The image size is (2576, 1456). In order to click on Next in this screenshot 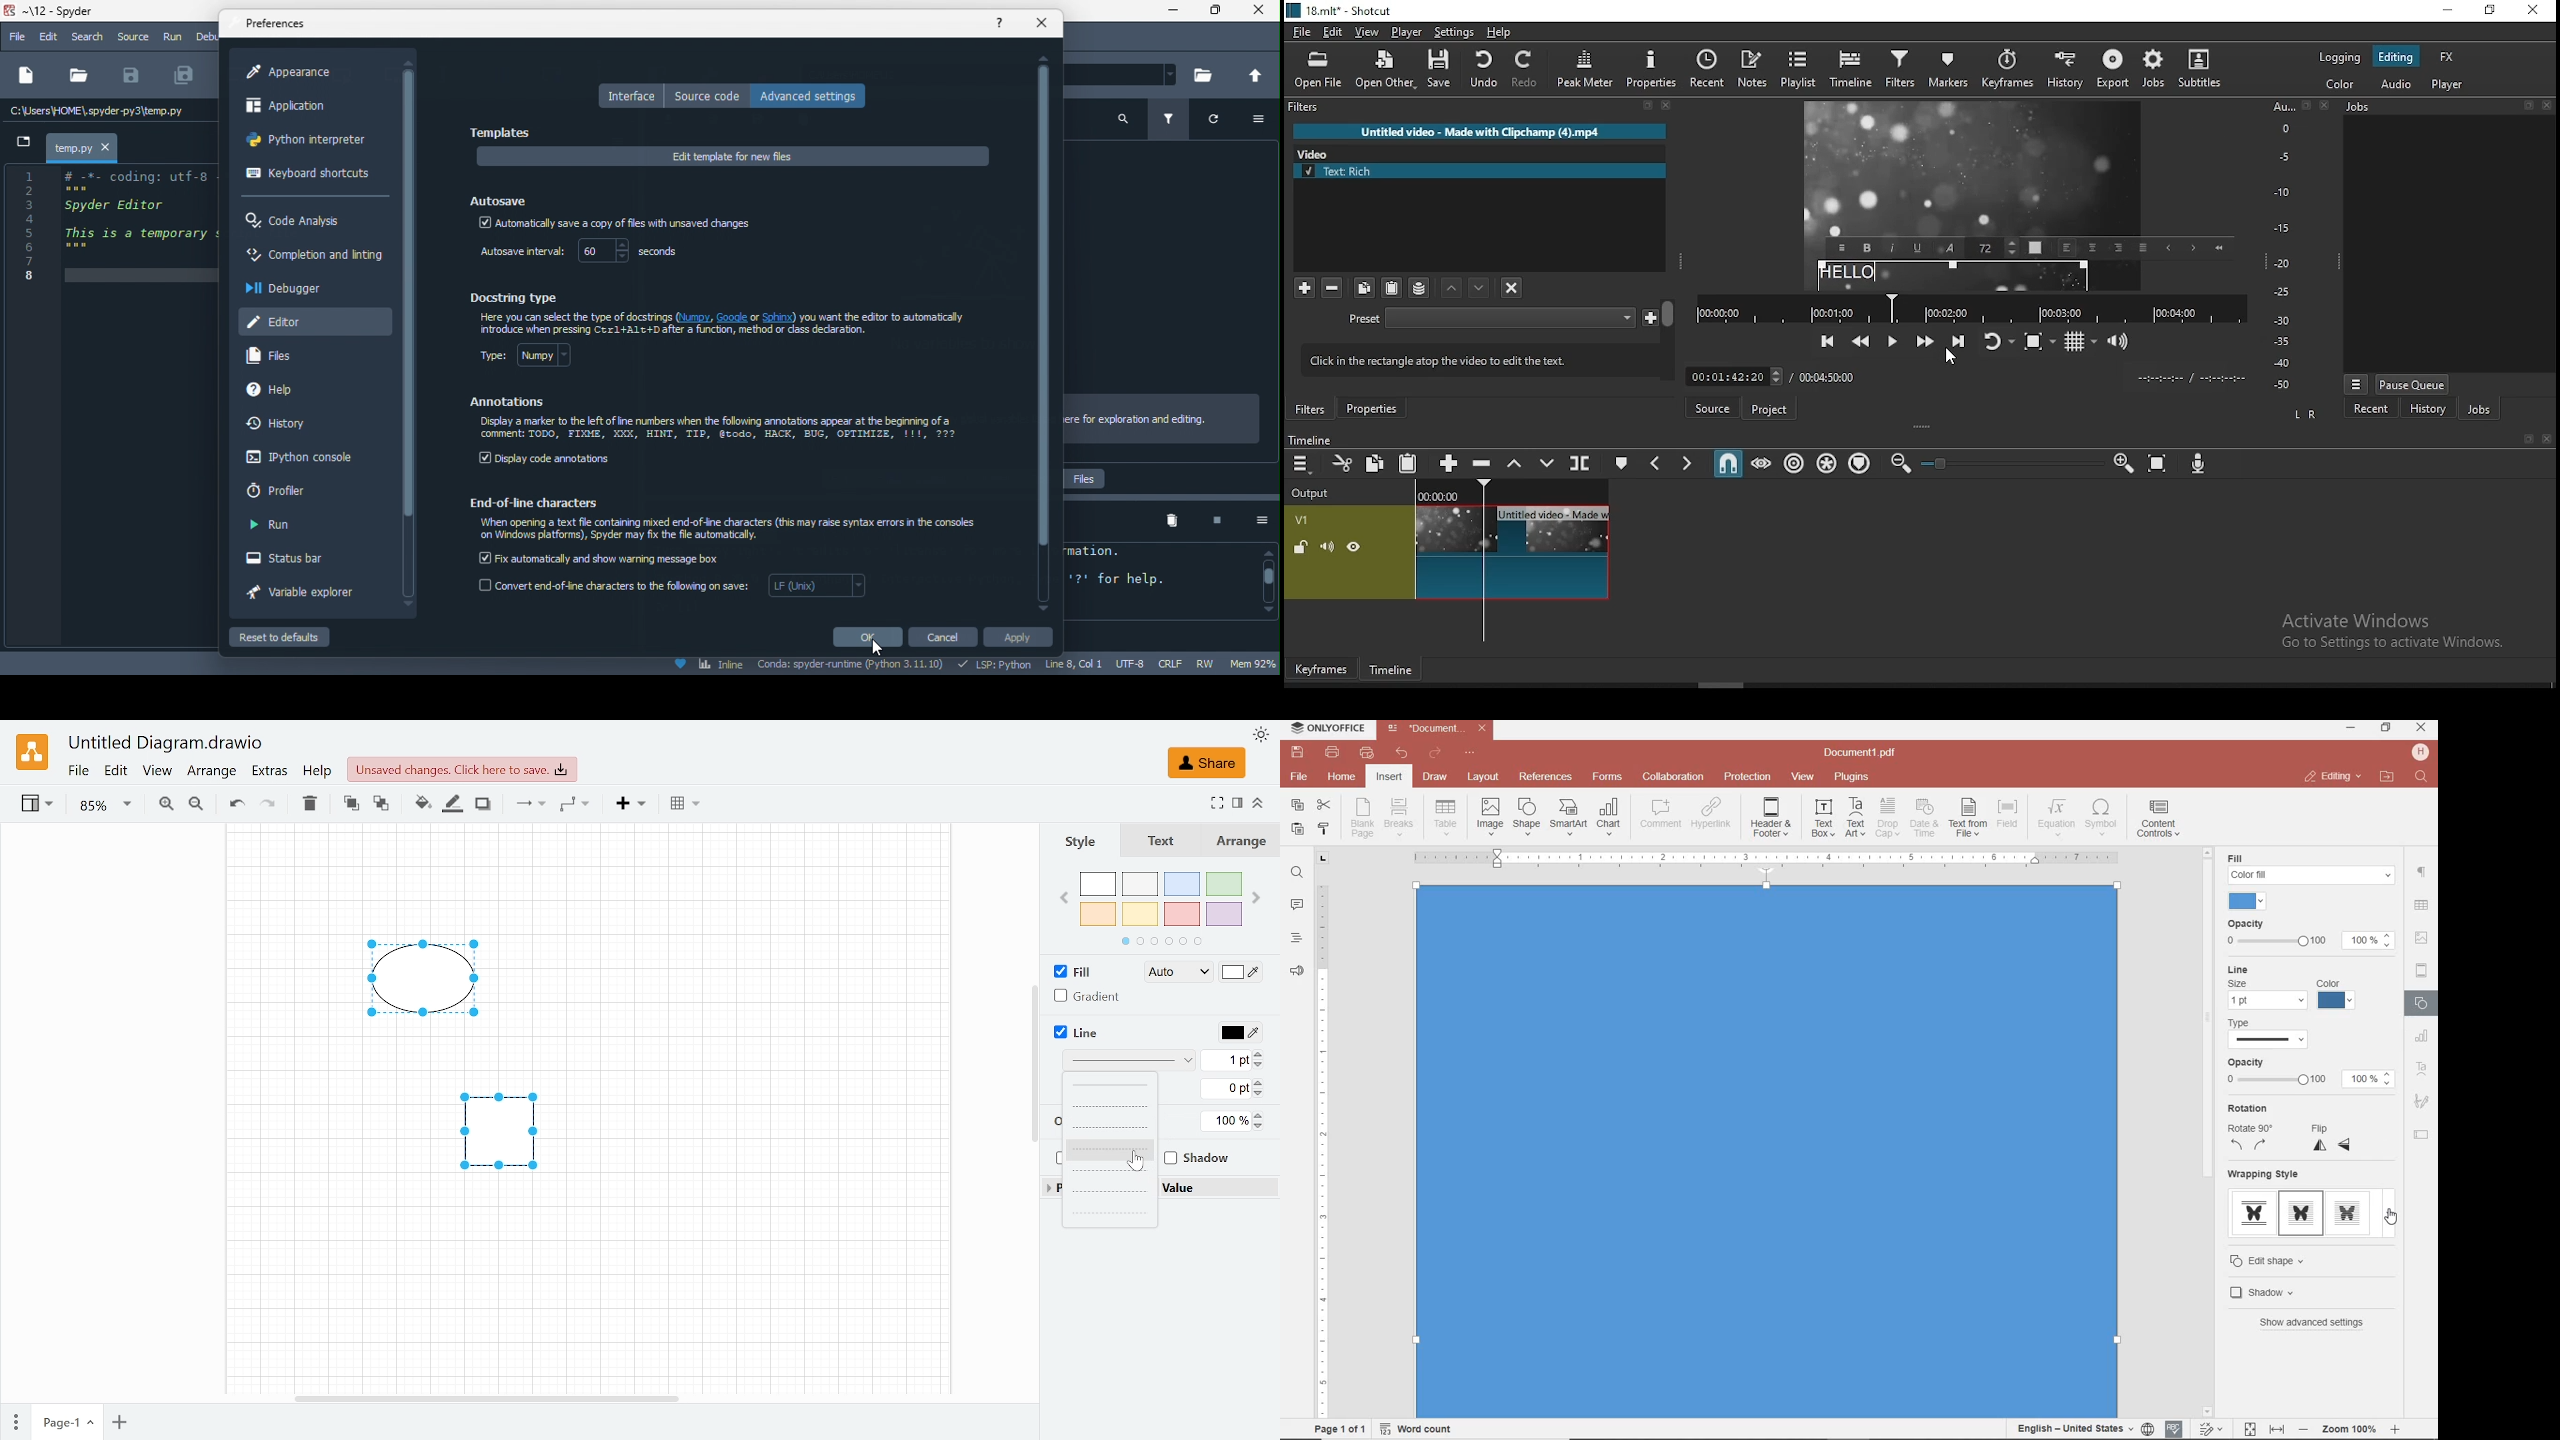, I will do `click(2192, 248)`.